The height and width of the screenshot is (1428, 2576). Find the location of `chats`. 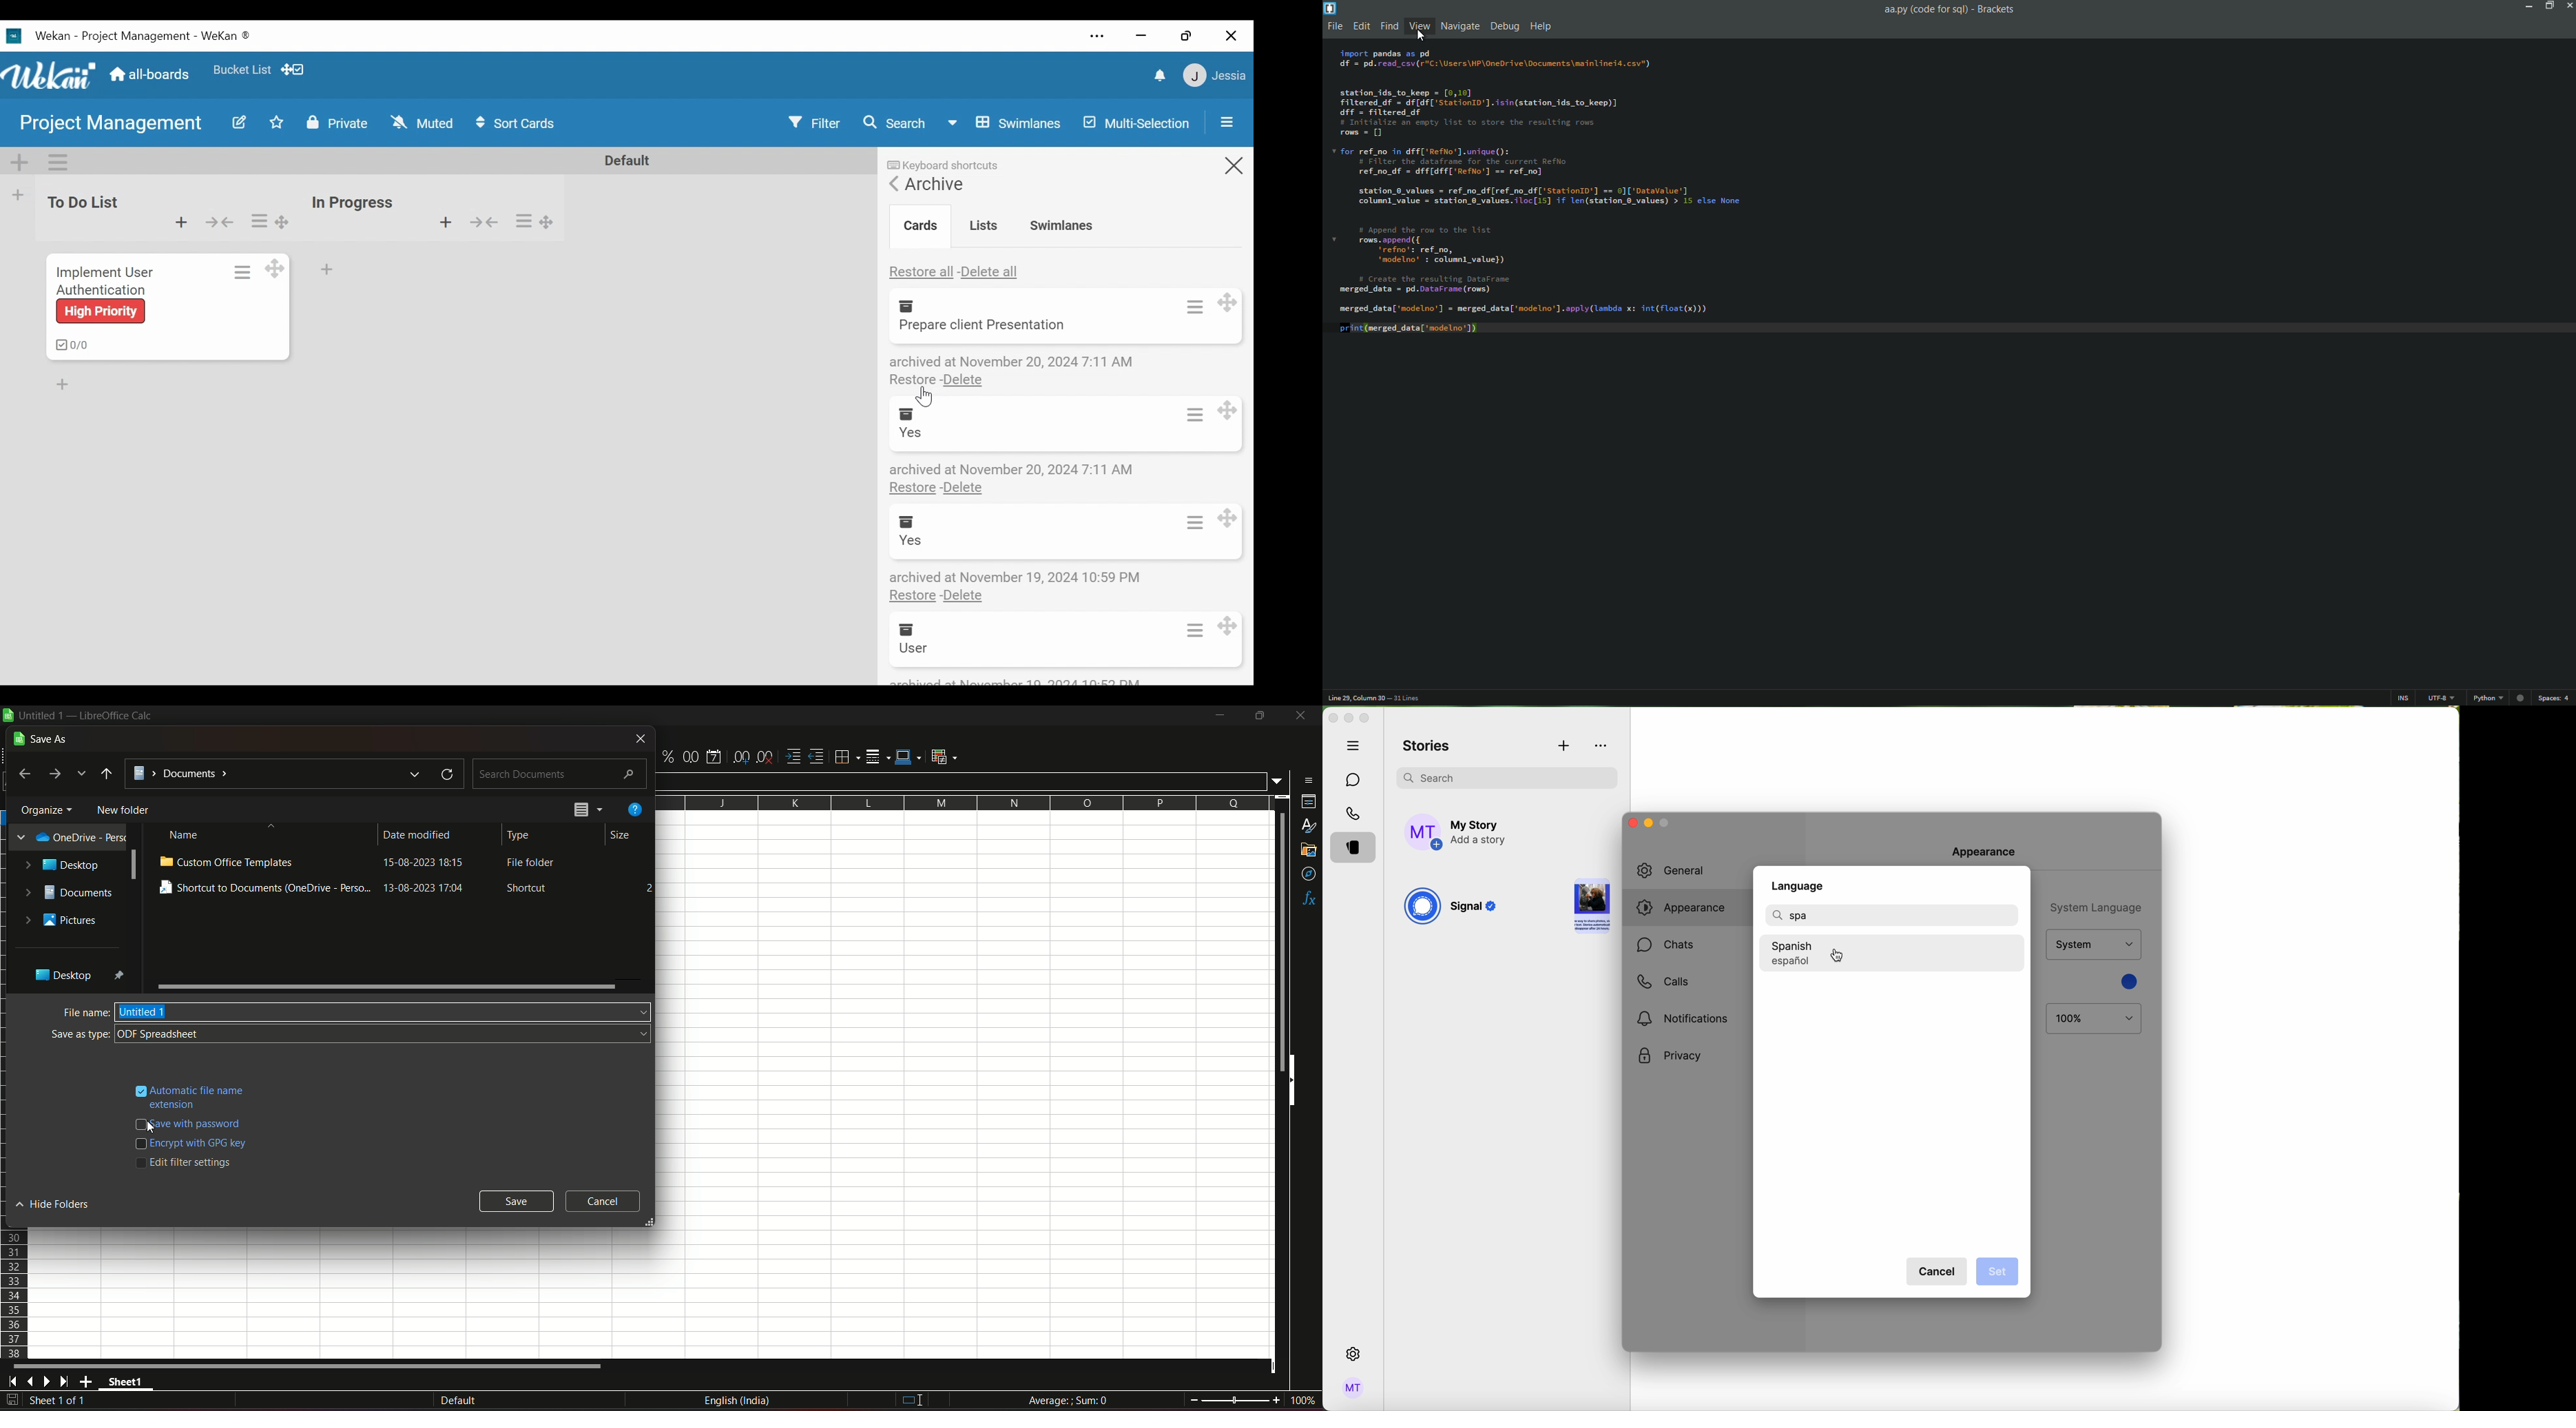

chats is located at coordinates (1665, 946).